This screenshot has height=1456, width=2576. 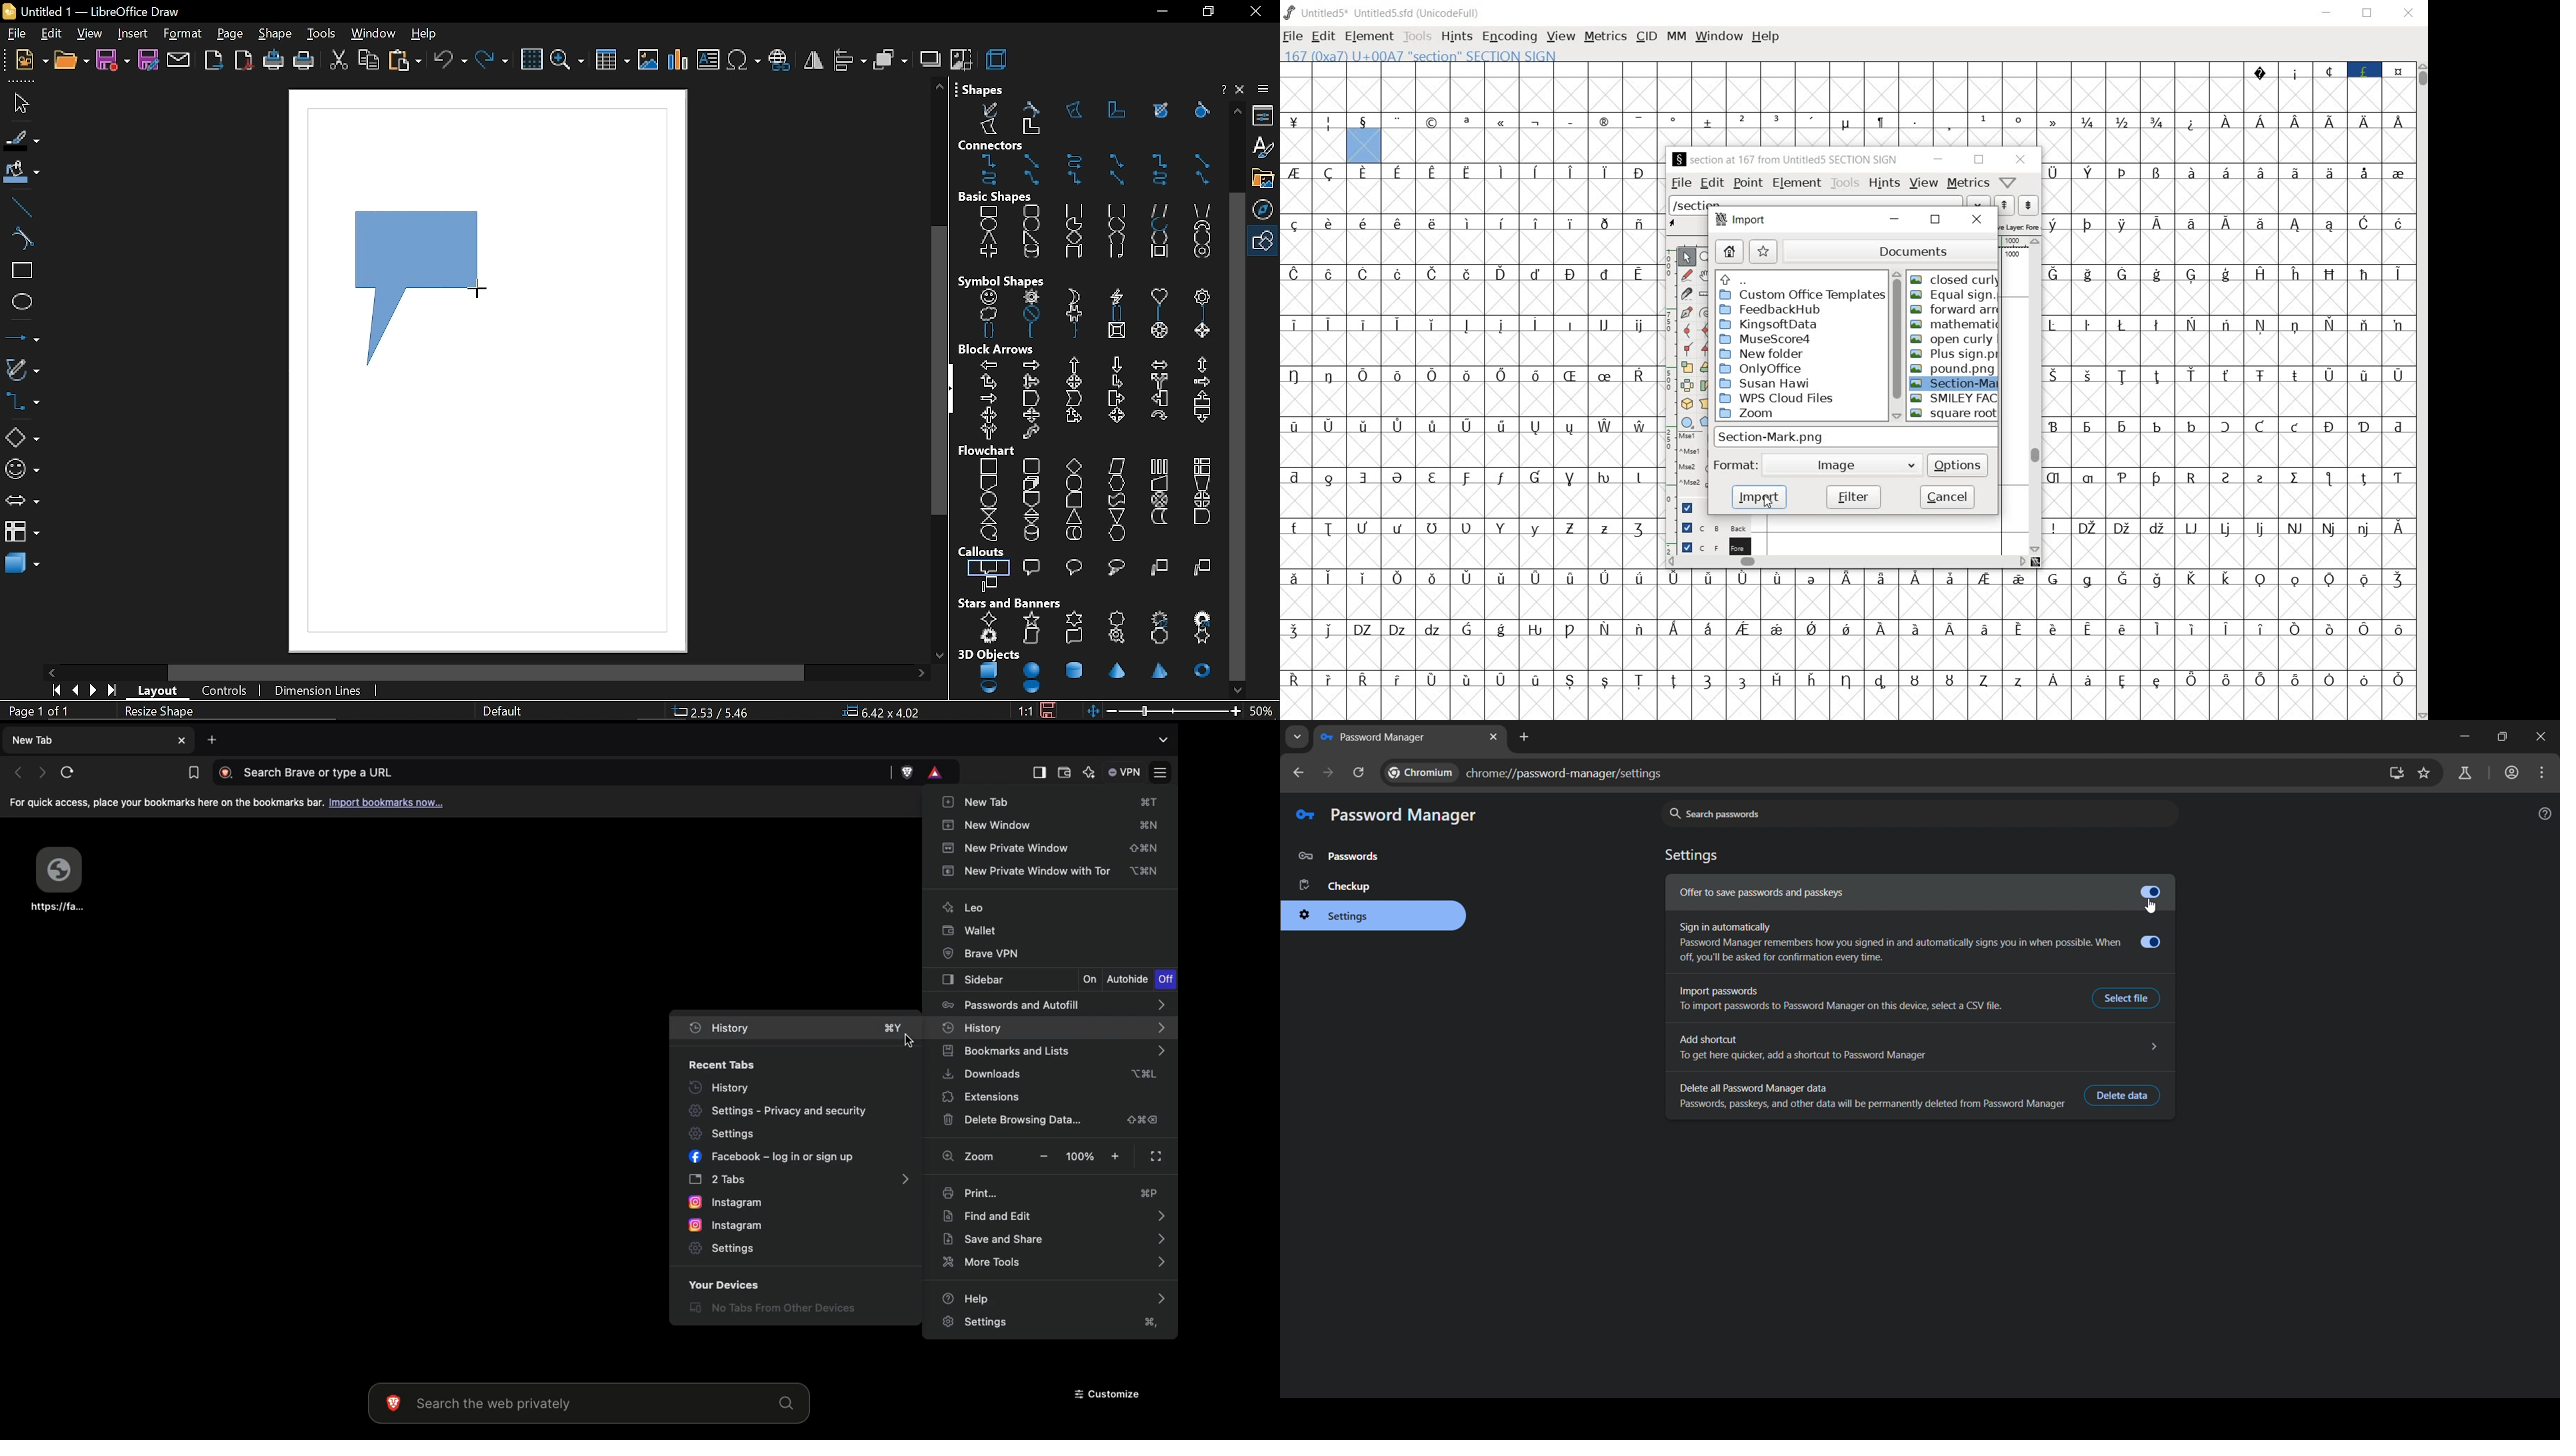 I want to click on hide, so click(x=951, y=390).